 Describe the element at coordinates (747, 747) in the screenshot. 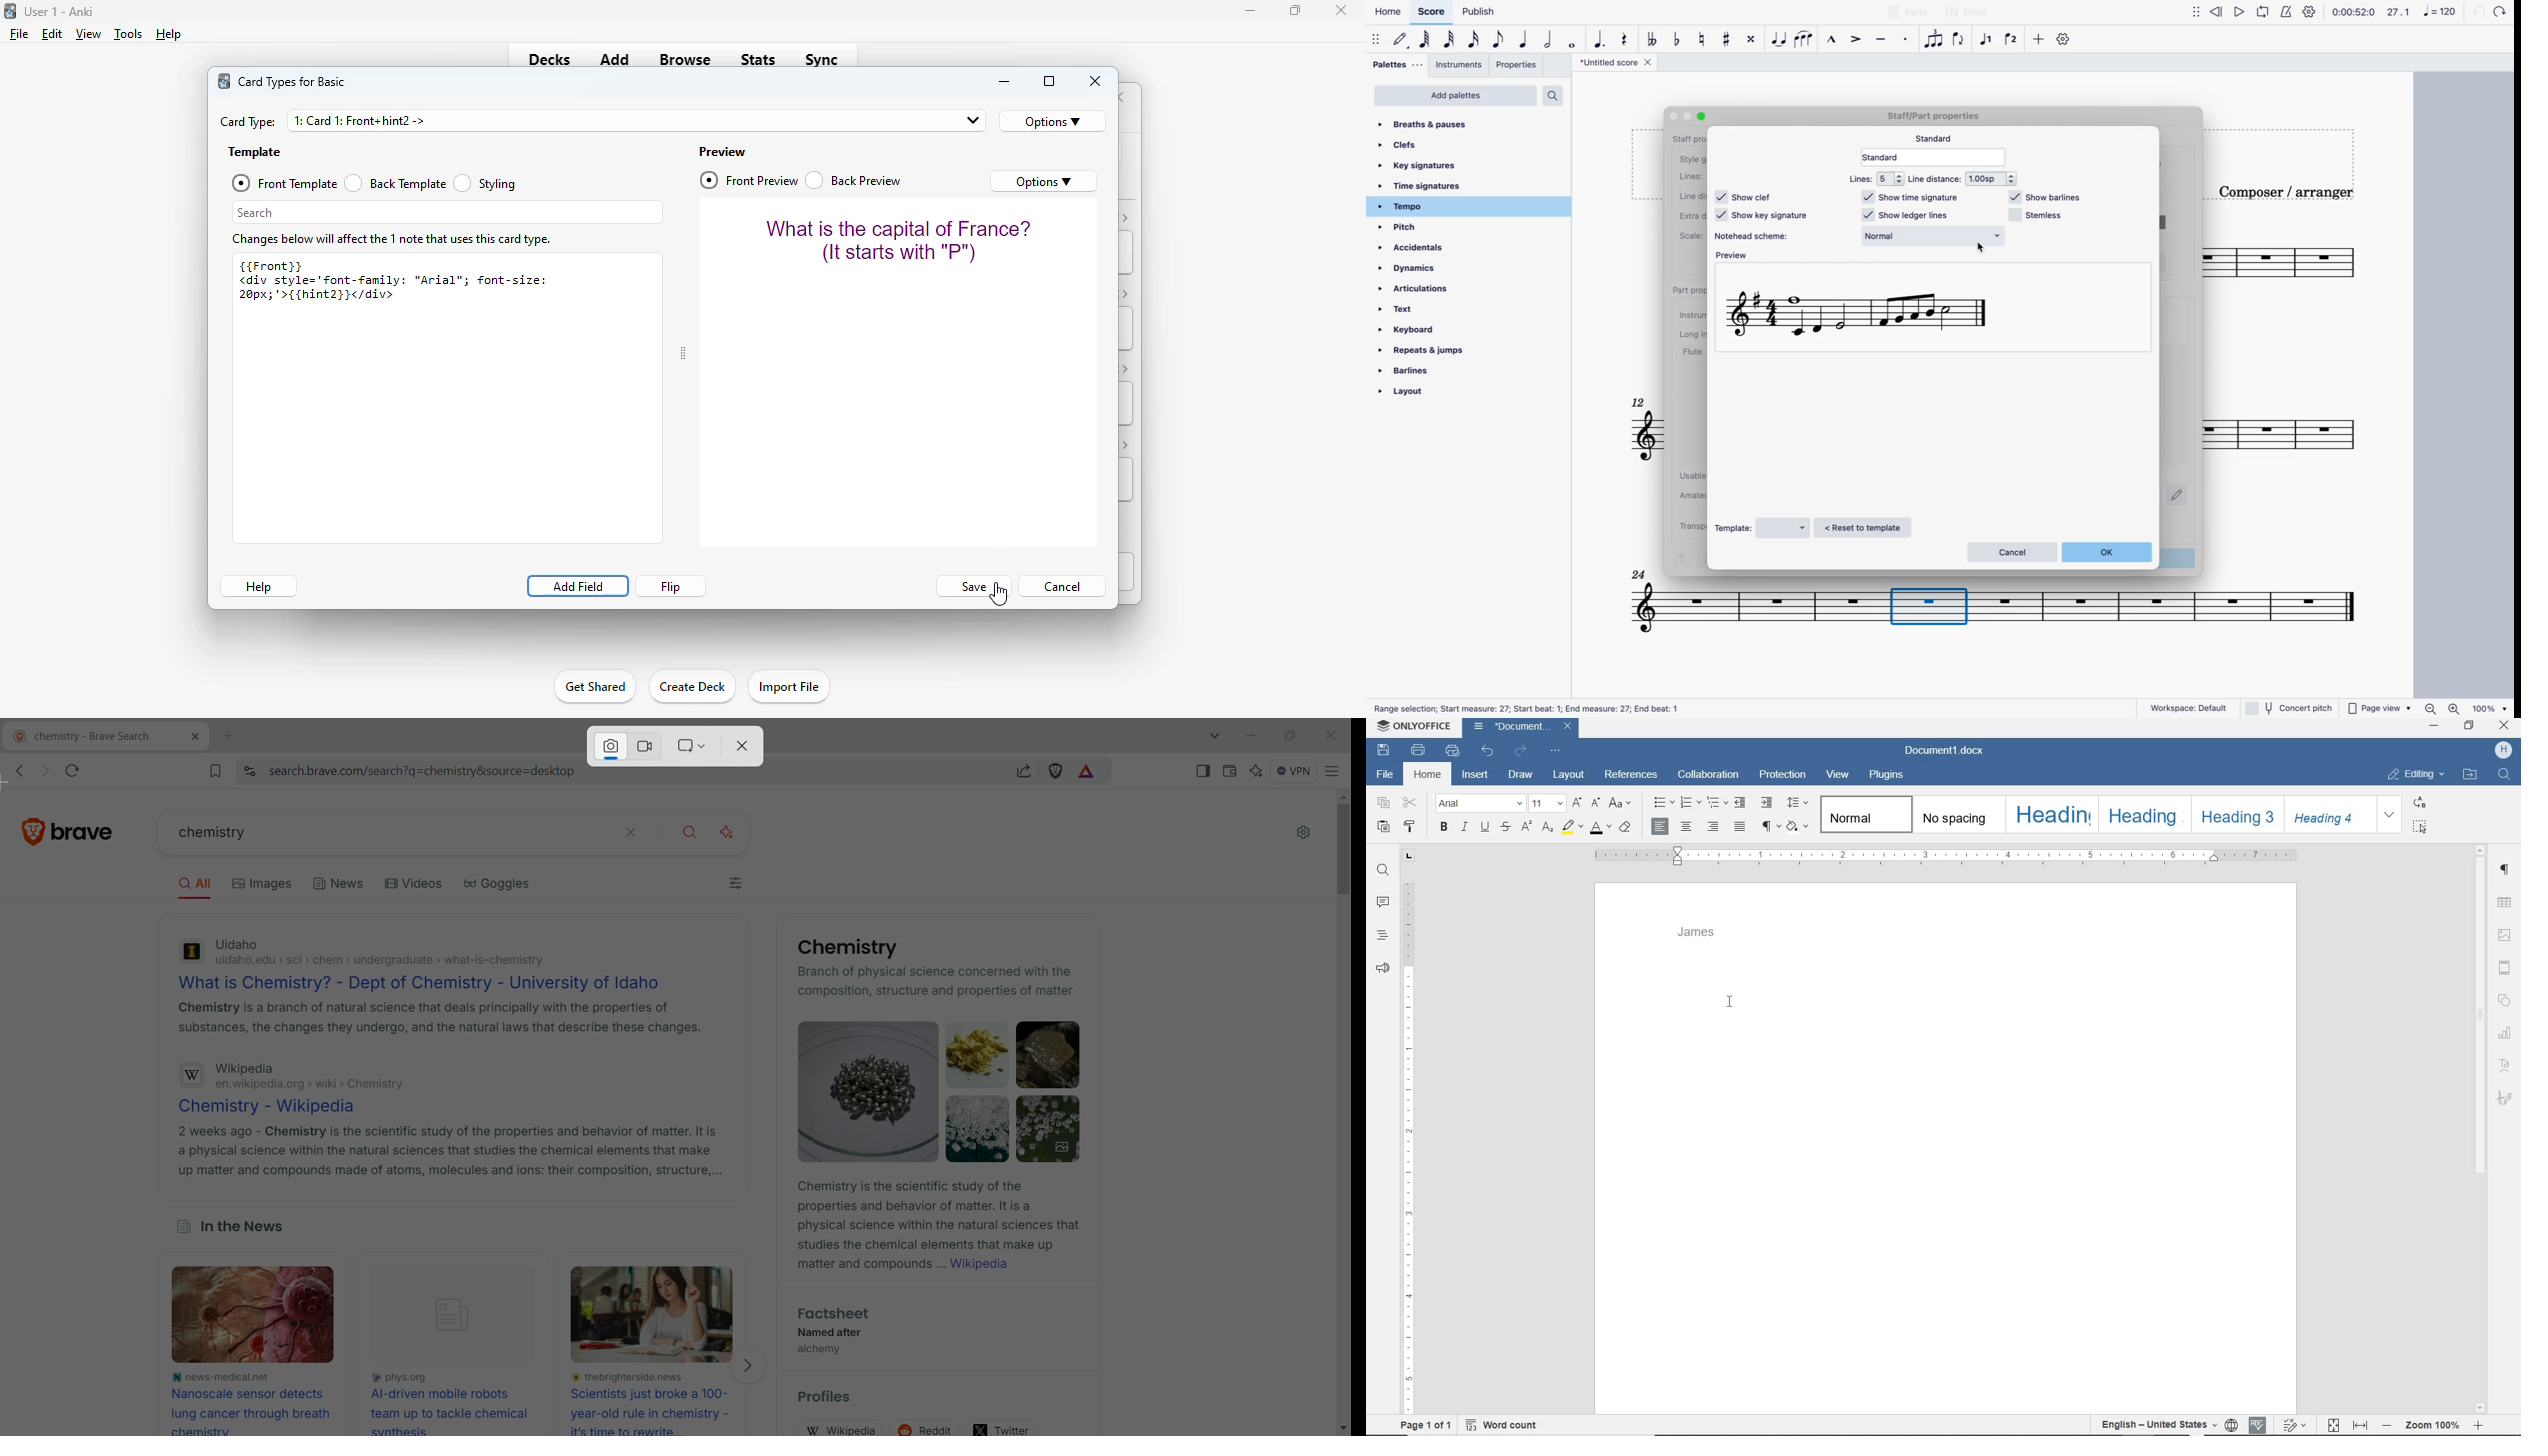

I see `close` at that location.